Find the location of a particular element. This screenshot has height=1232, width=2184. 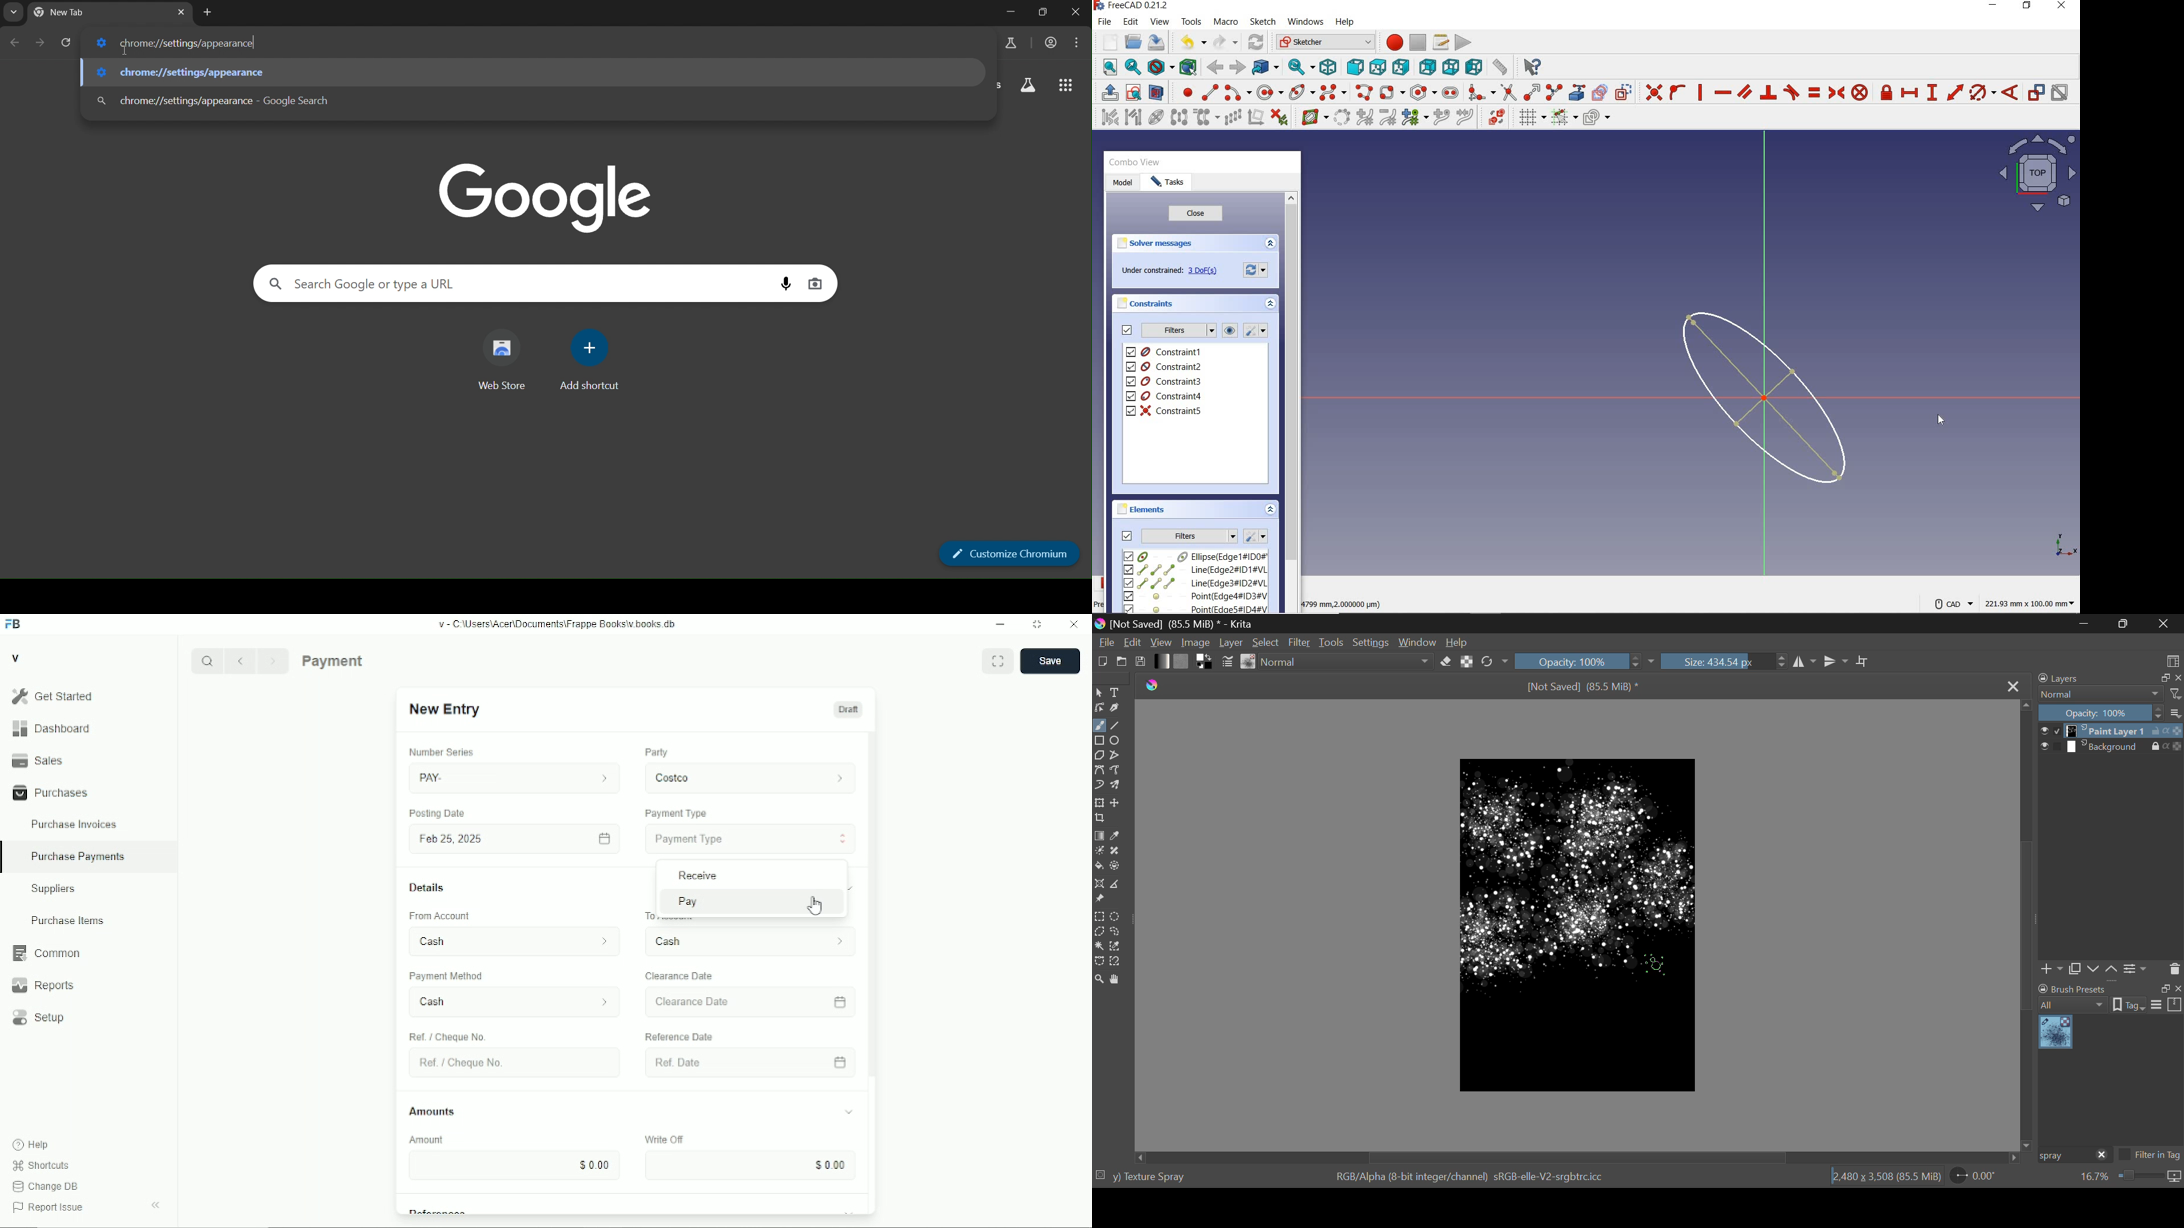

combo view is located at coordinates (1135, 162).